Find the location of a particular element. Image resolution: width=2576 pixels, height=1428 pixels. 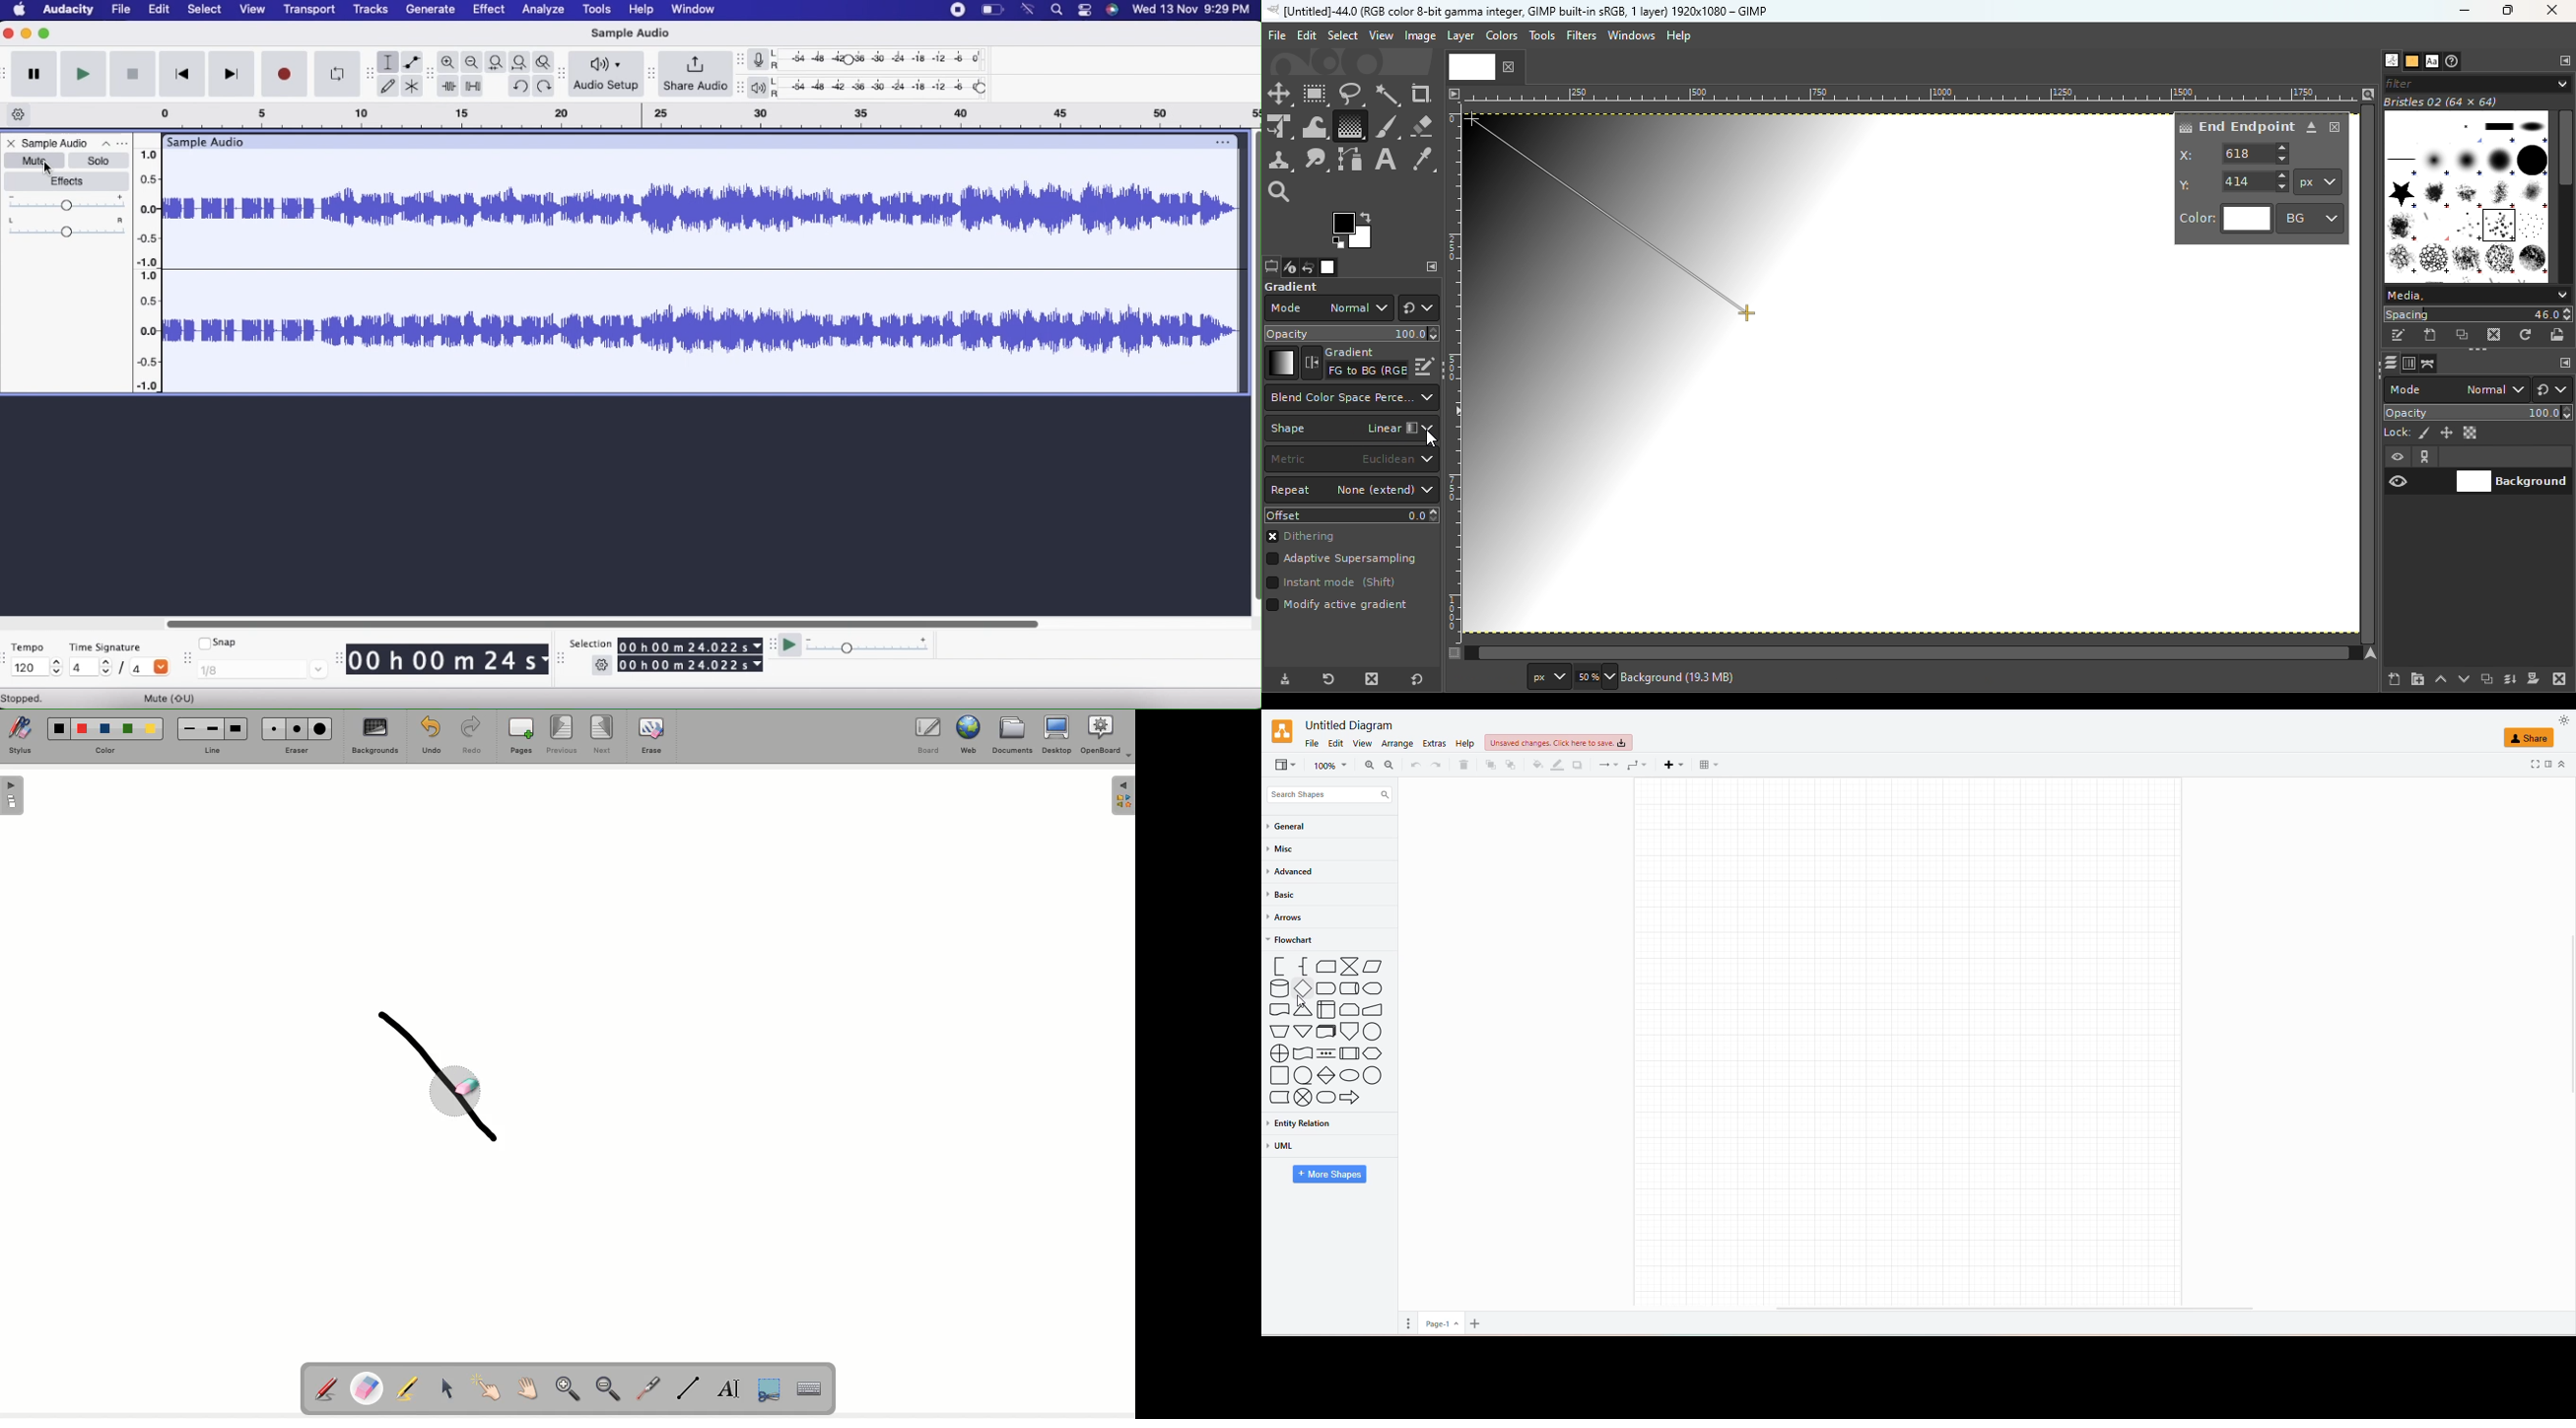

Adaptive supersampling is located at coordinates (1342, 561).